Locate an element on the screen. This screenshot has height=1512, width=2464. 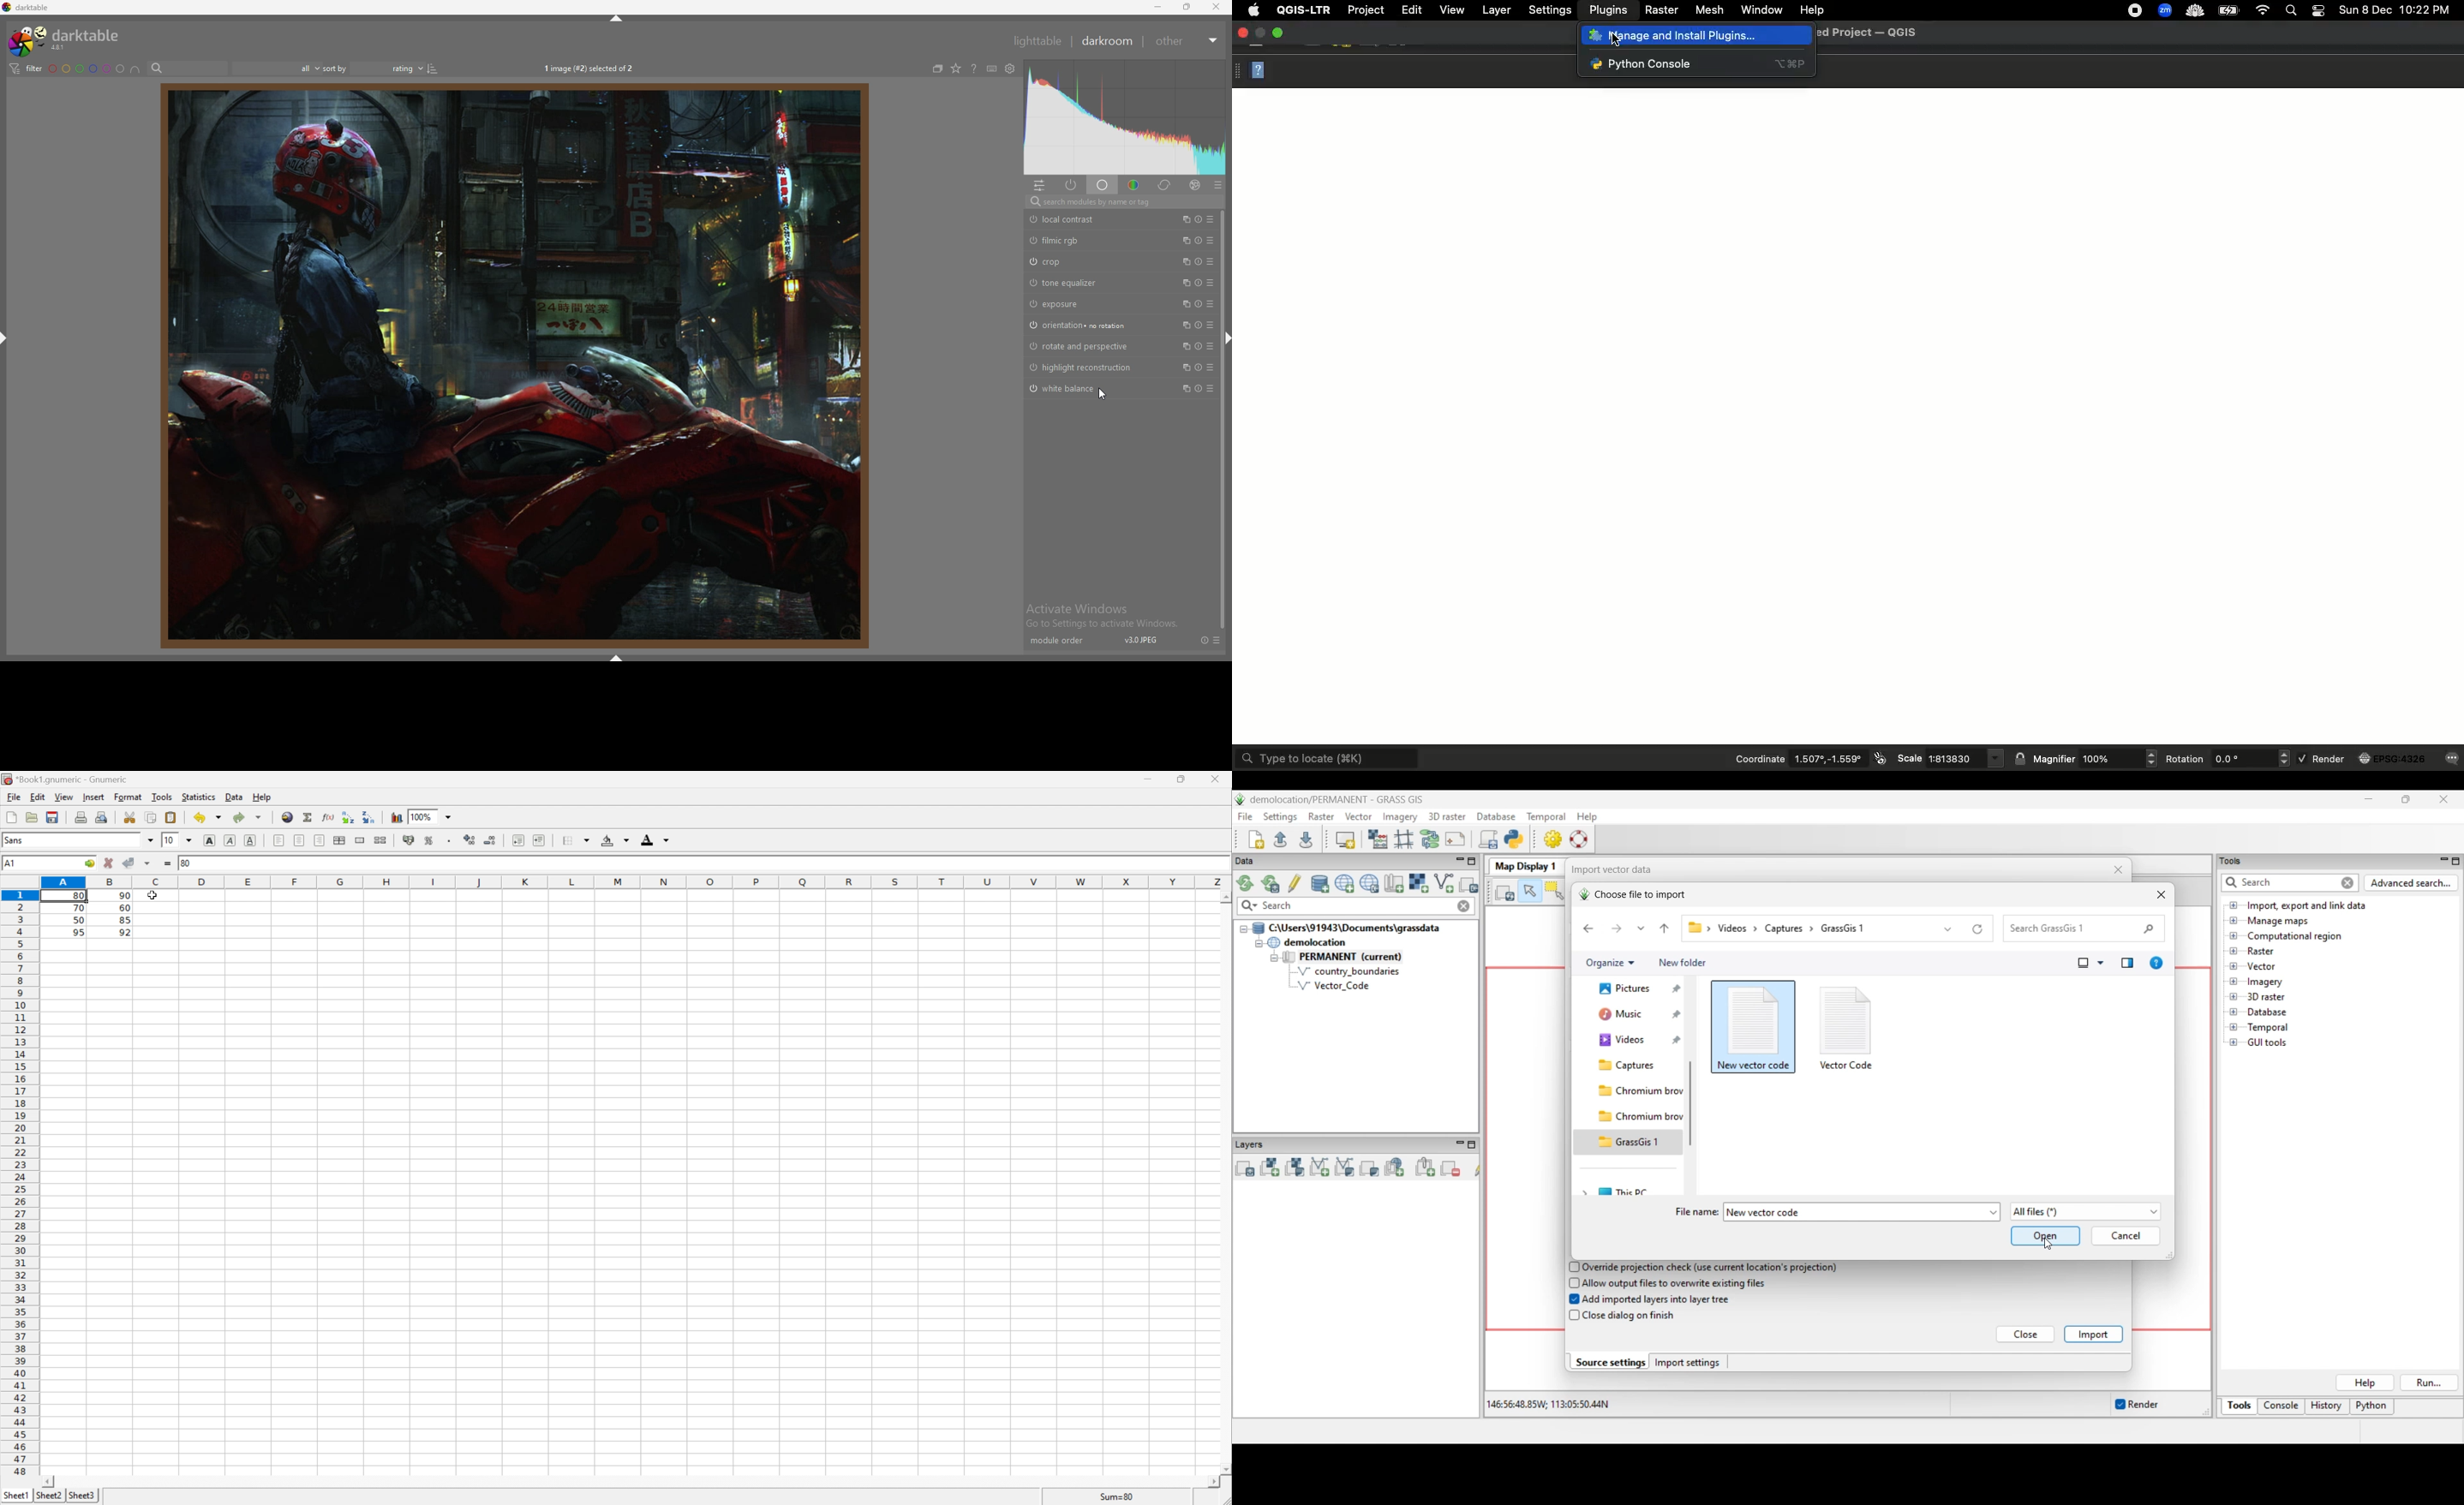
filter is located at coordinates (25, 69).